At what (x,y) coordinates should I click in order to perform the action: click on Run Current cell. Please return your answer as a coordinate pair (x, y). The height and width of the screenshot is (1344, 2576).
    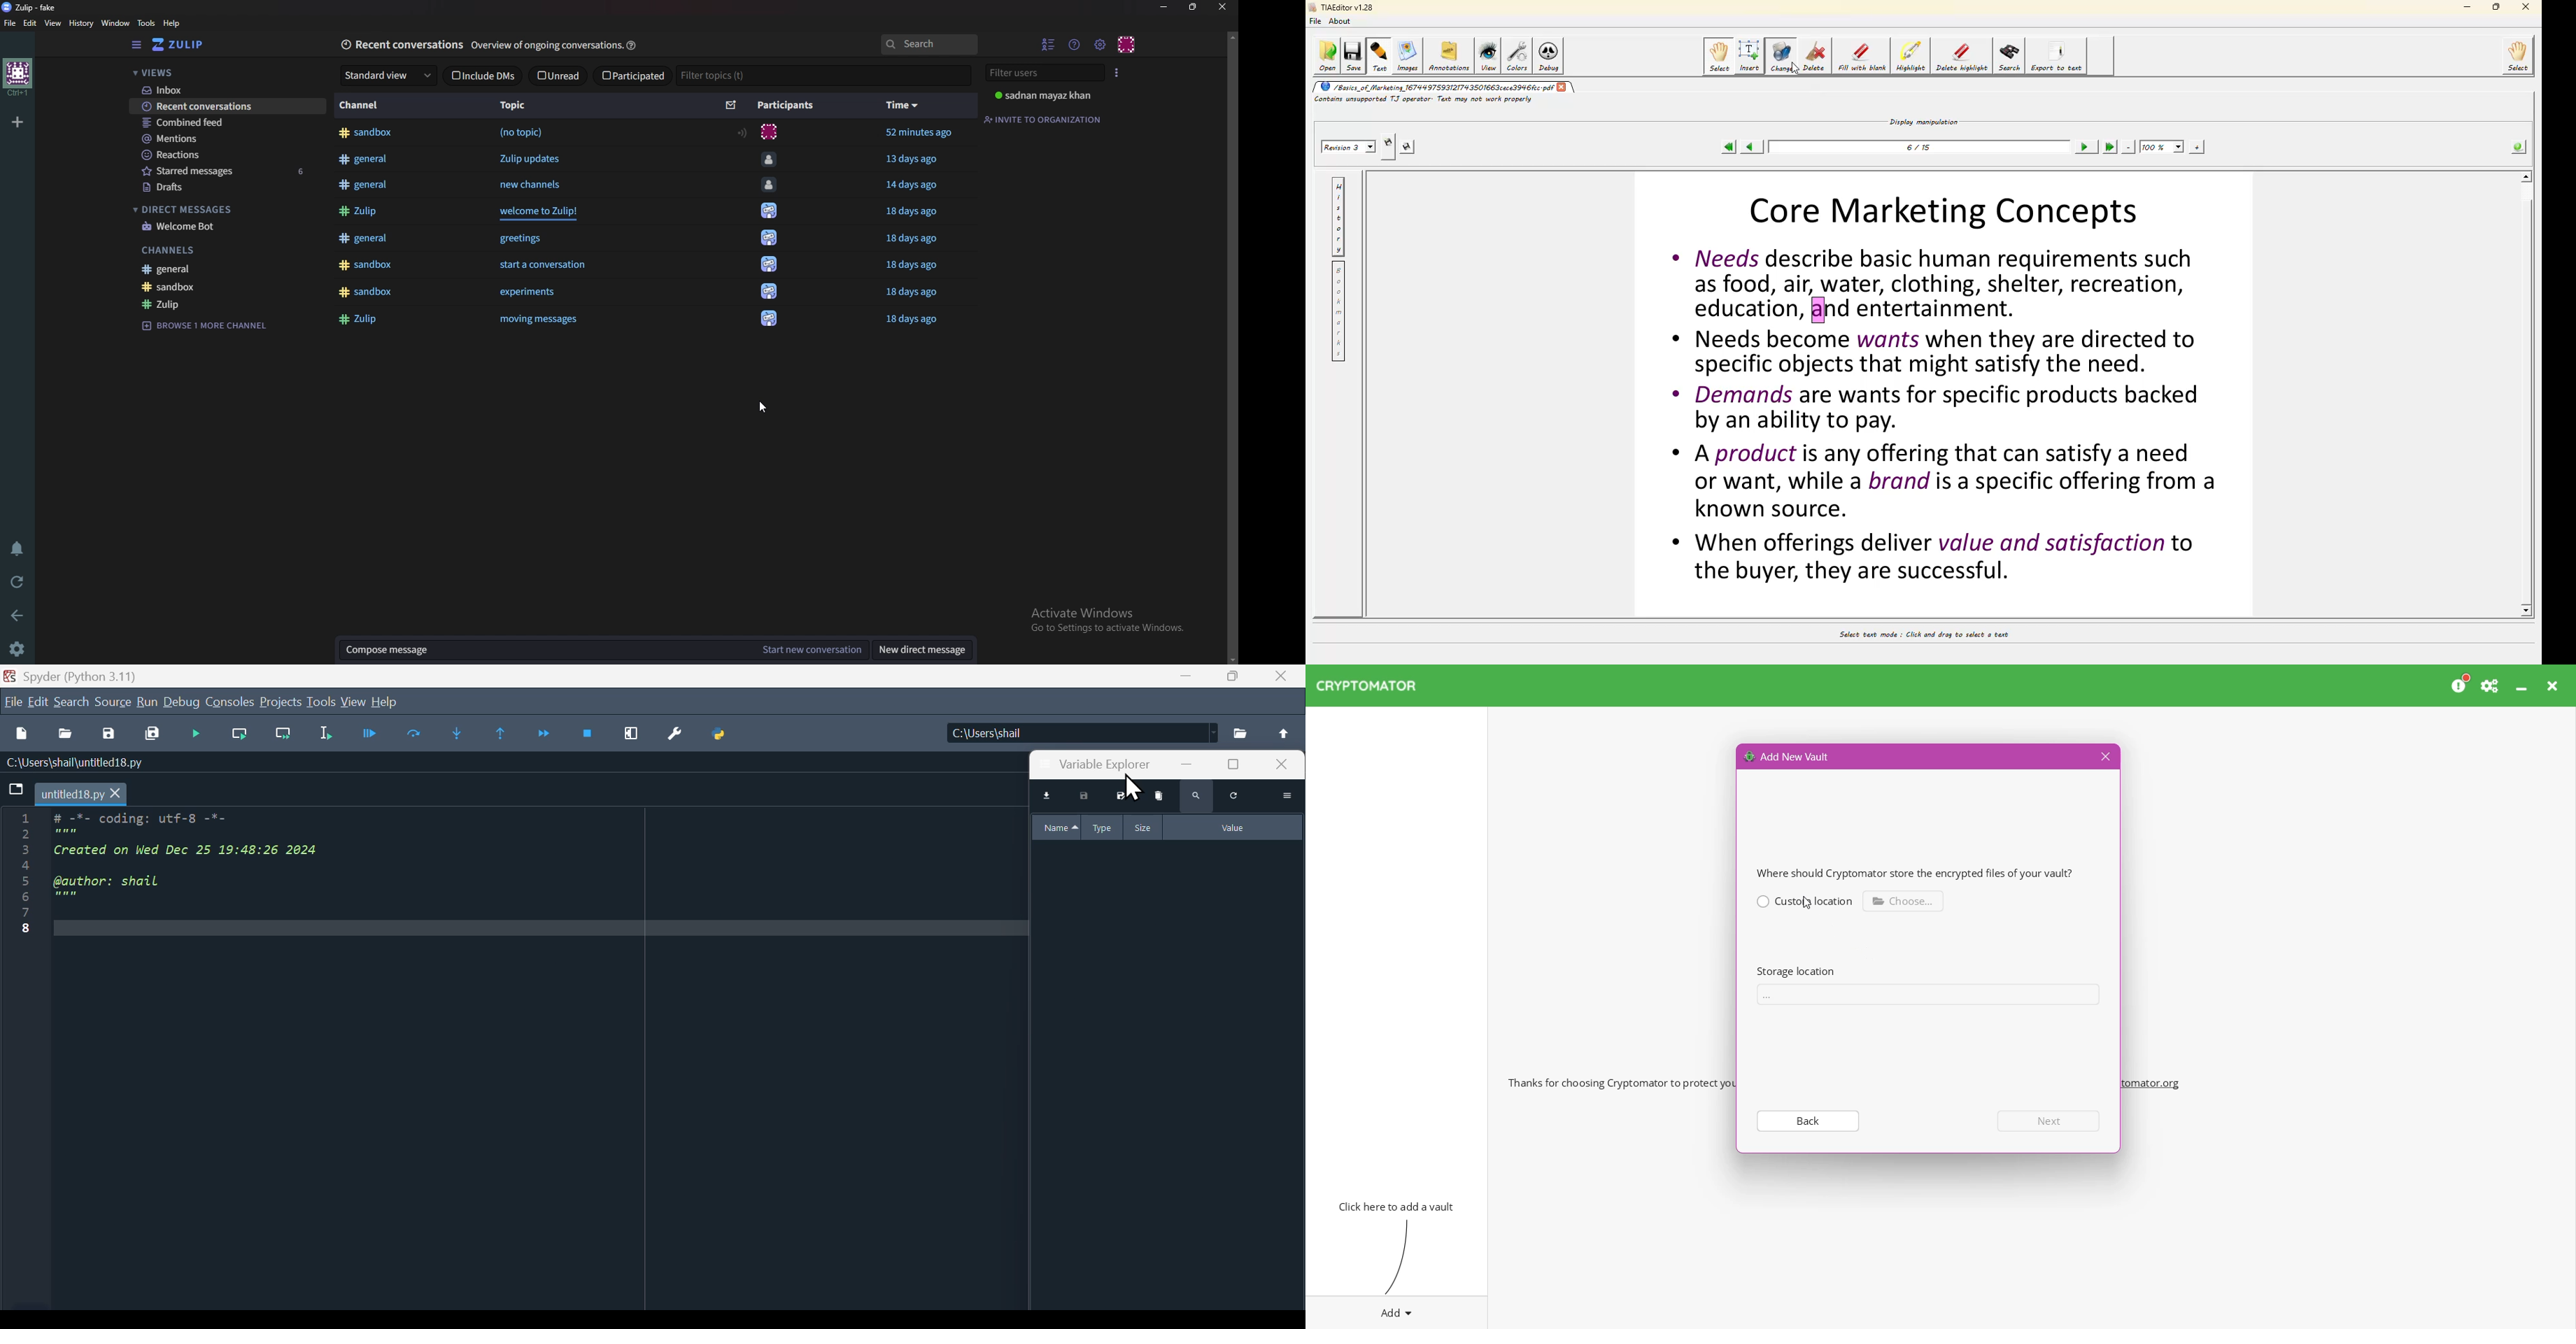
    Looking at the image, I should click on (243, 735).